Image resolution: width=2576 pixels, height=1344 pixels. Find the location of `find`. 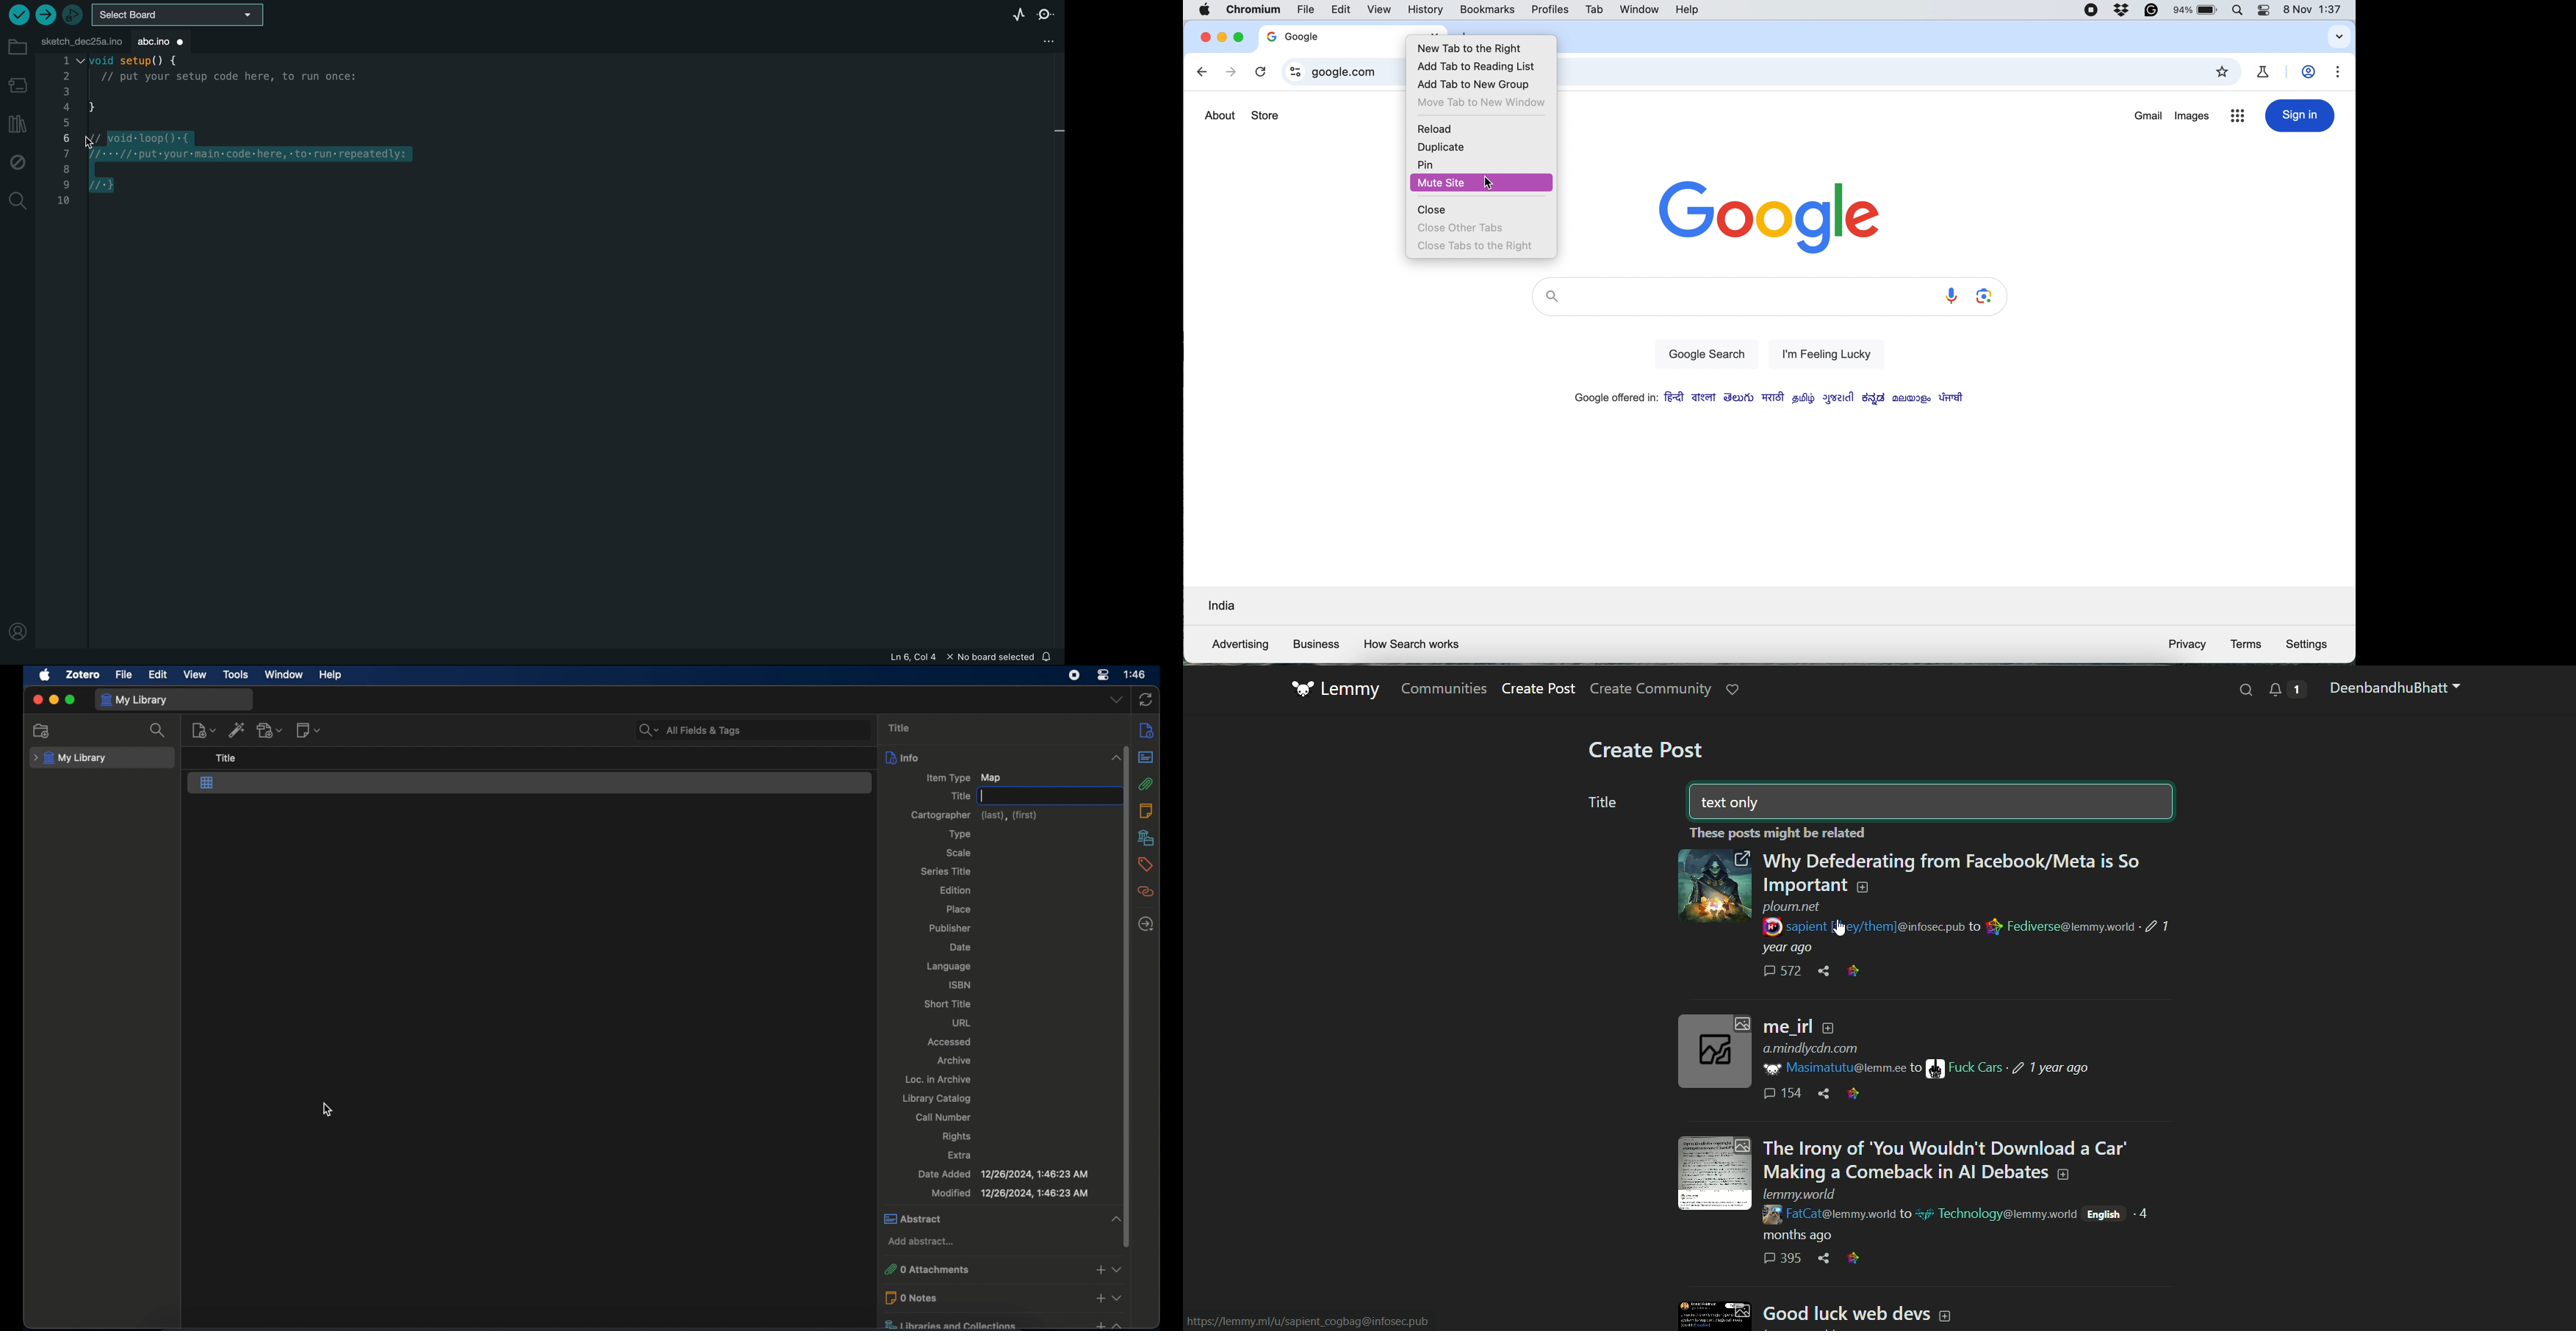

find is located at coordinates (2242, 692).